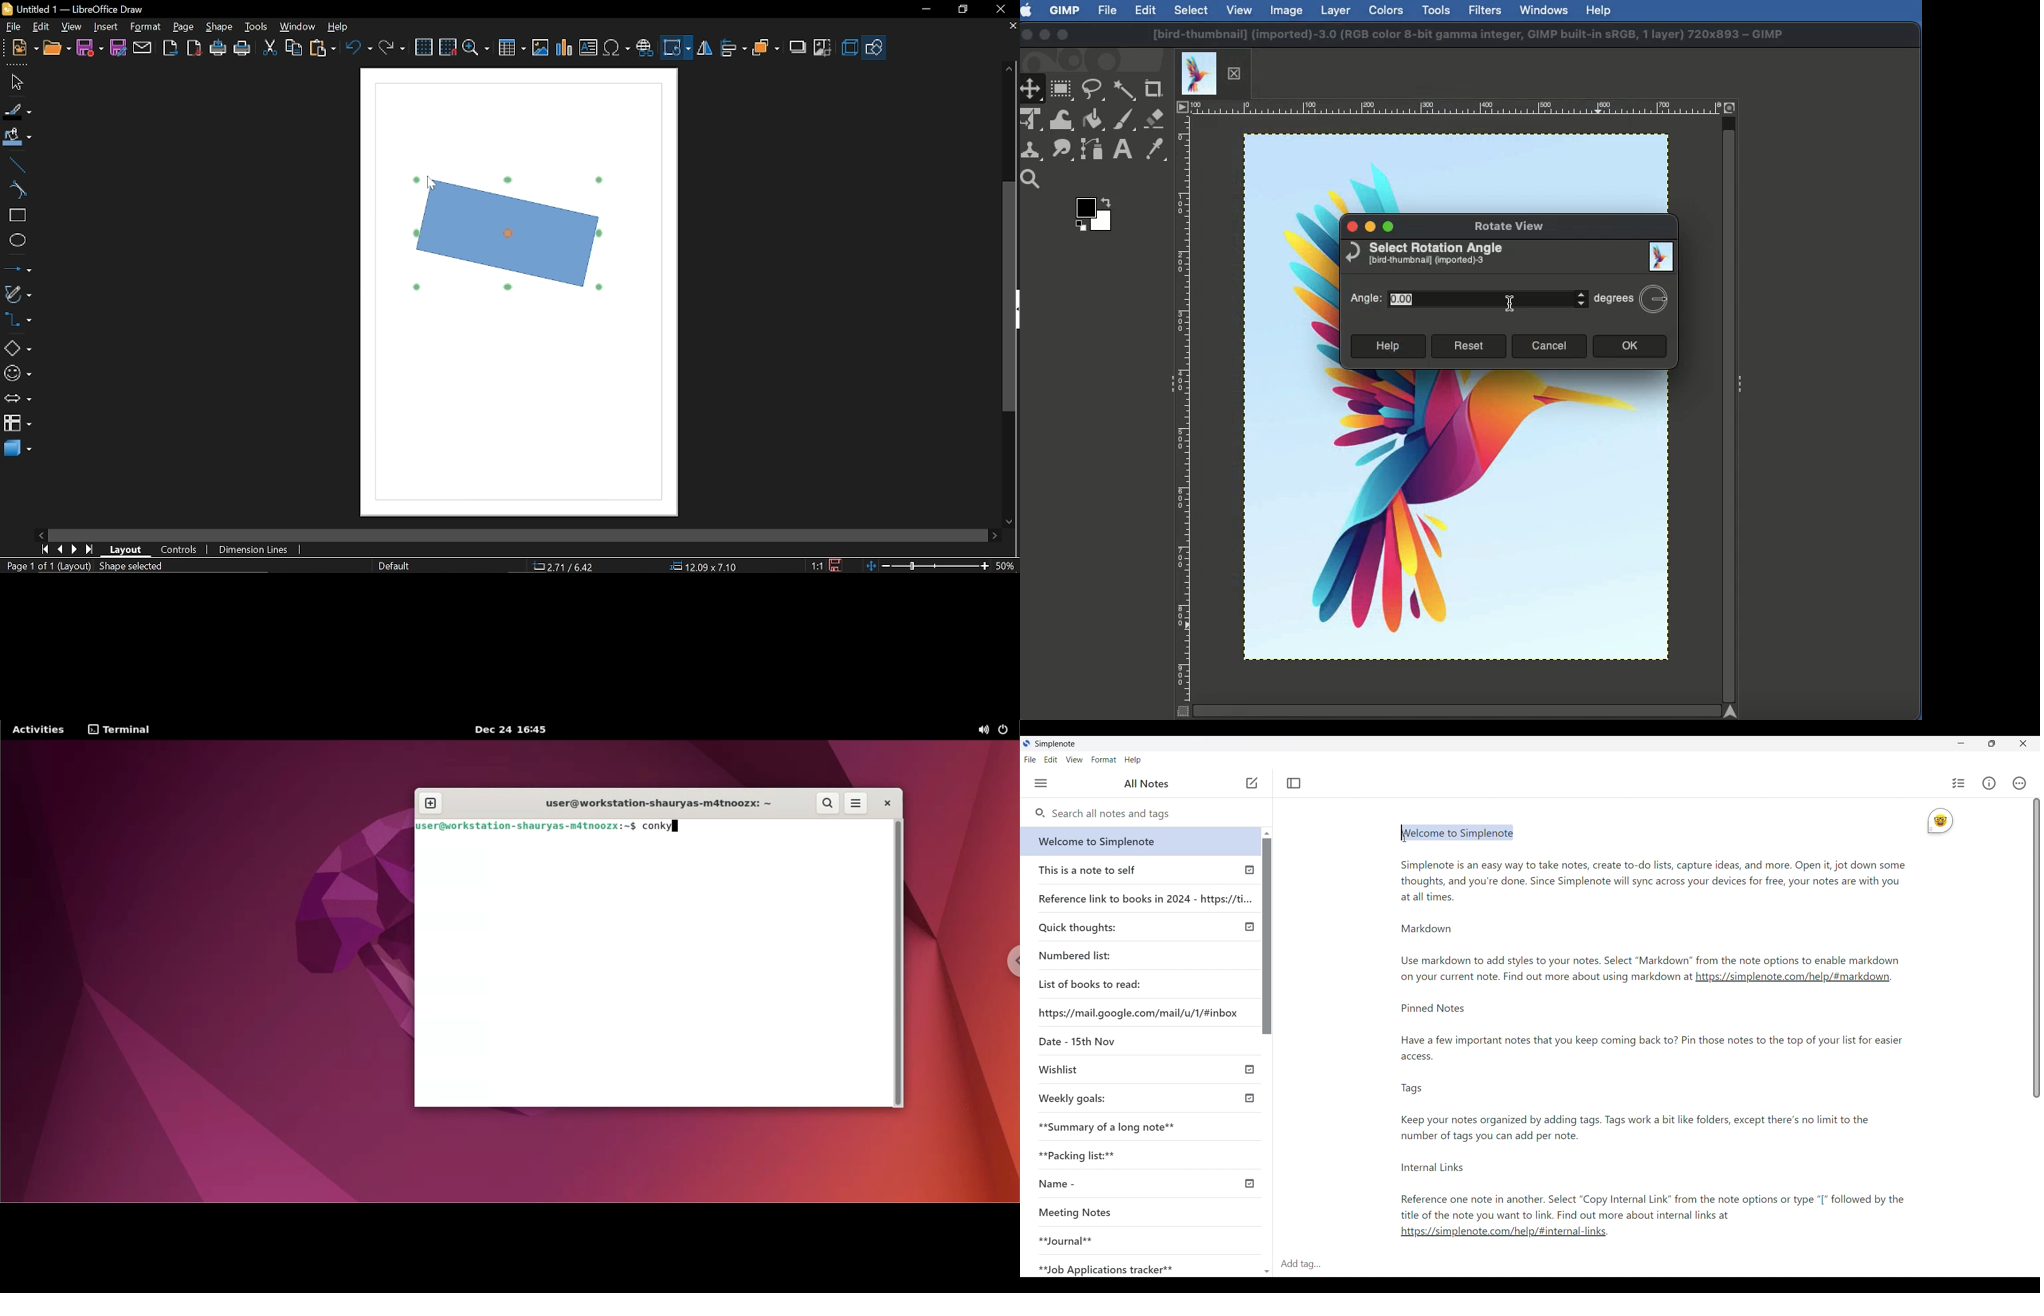 This screenshot has width=2044, height=1316. I want to click on 0.00x0.00, so click(698, 567).